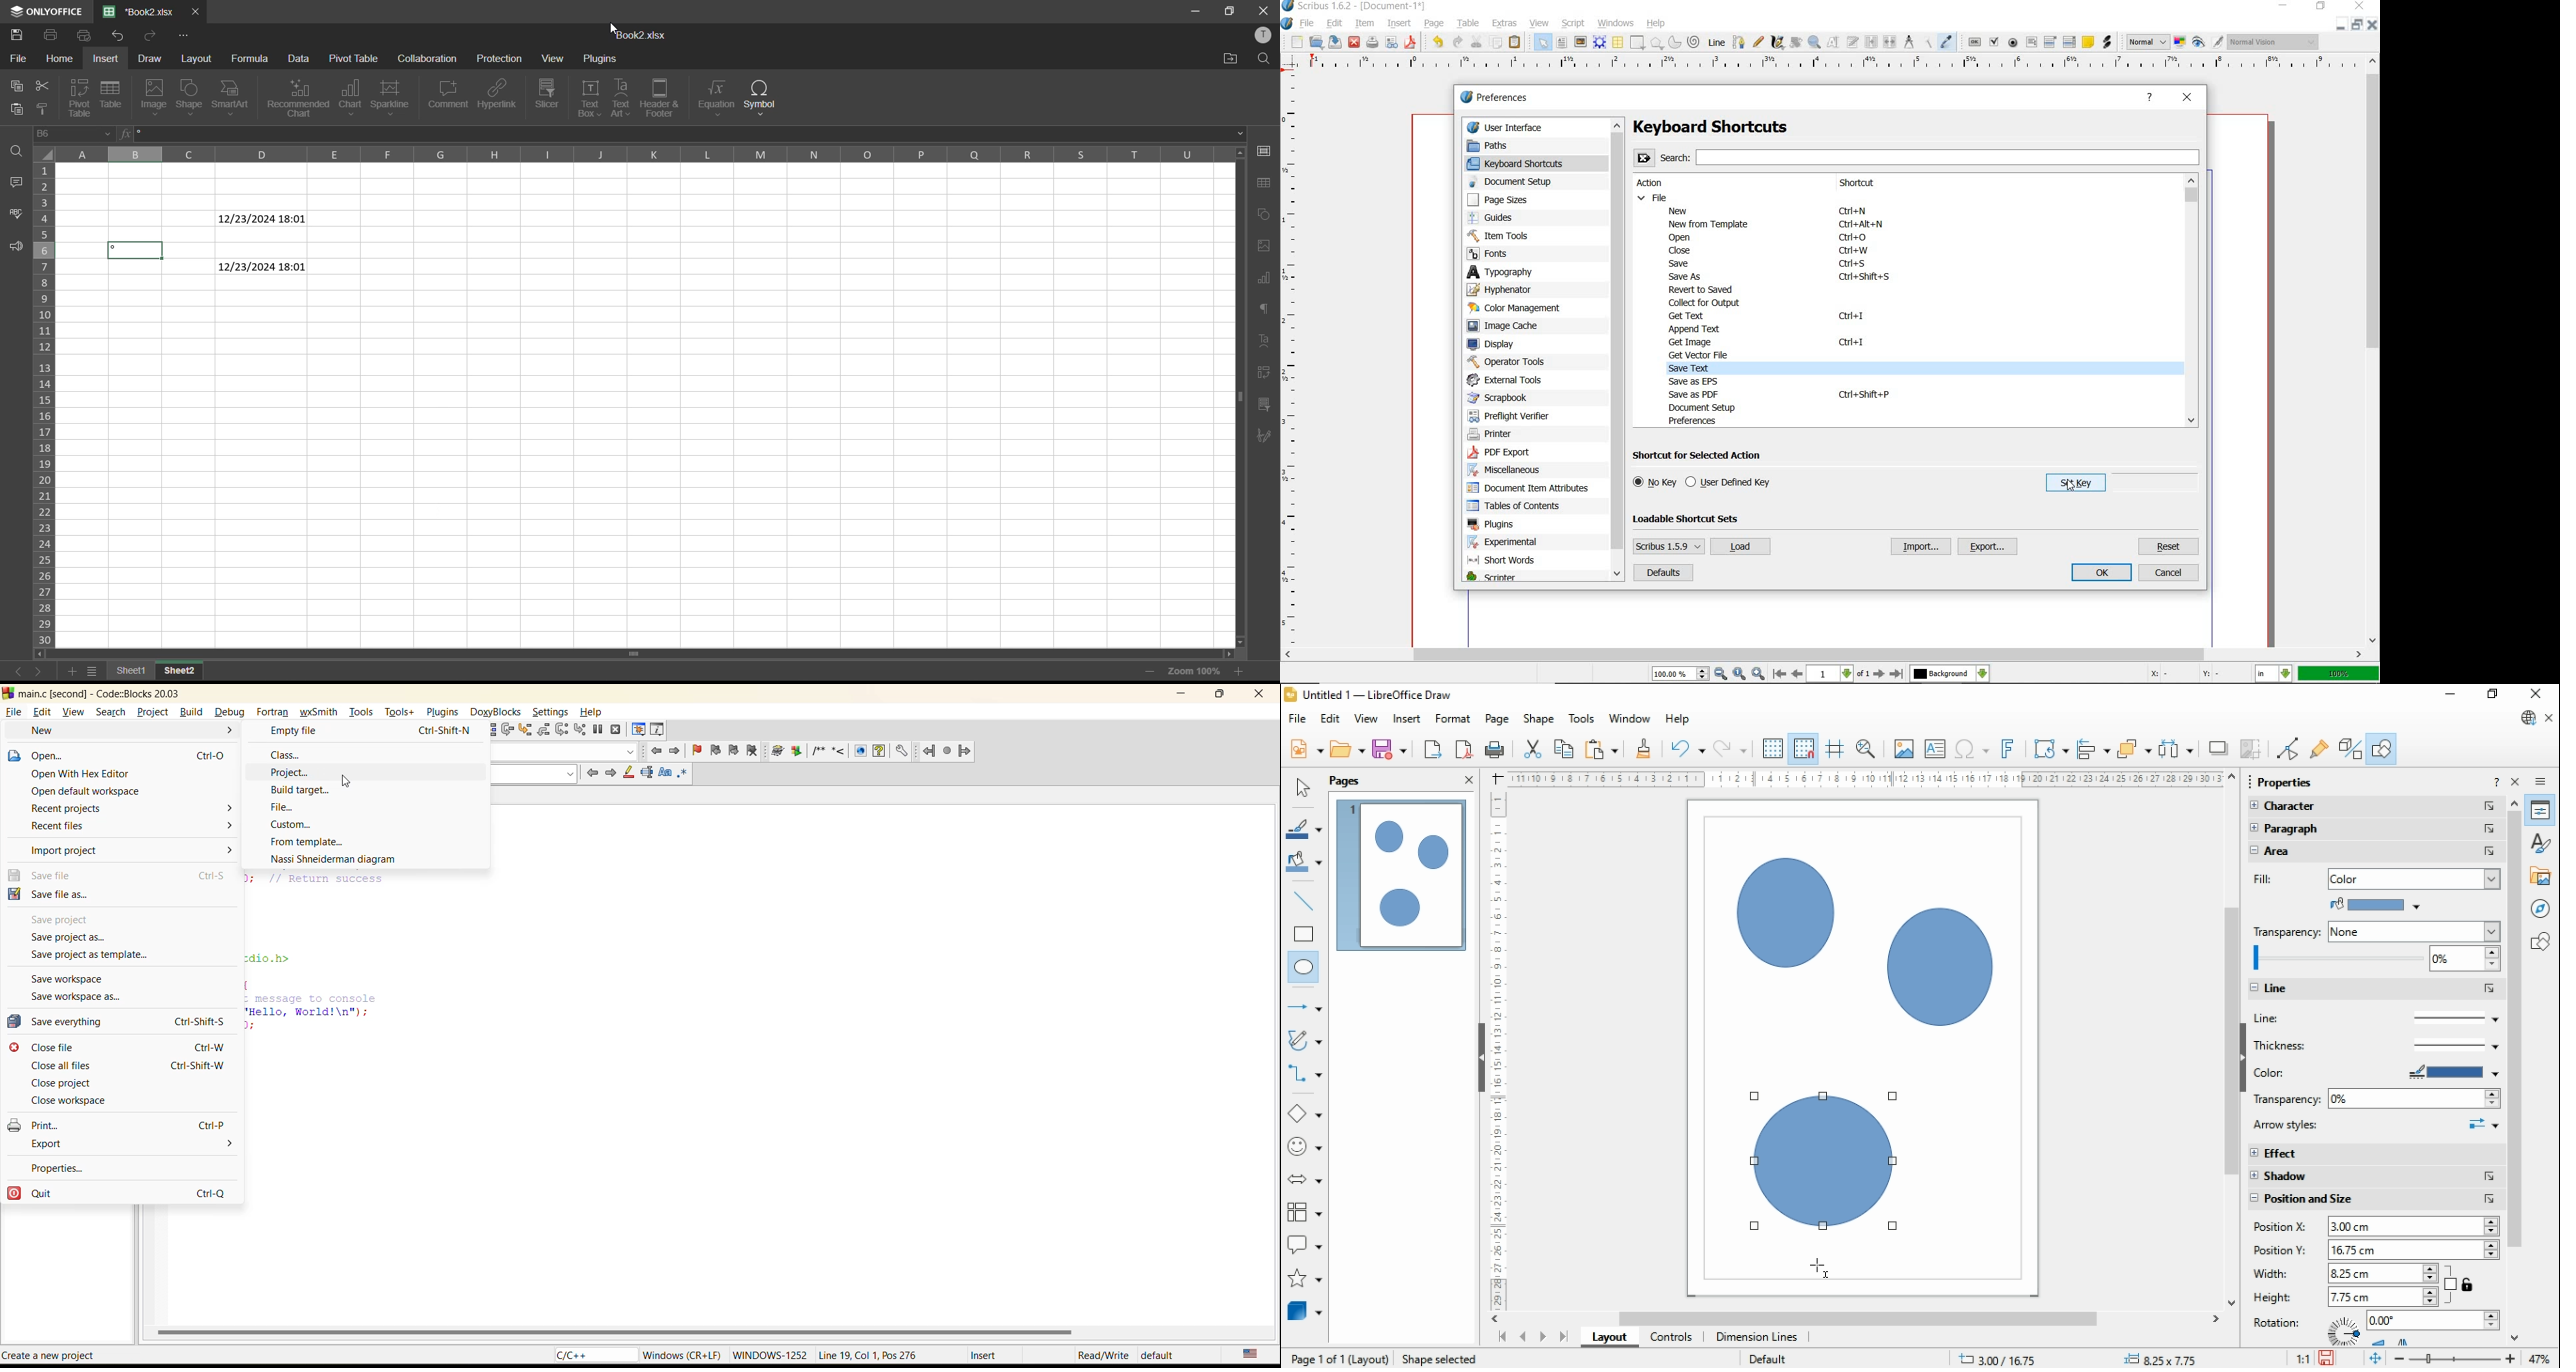 The width and height of the screenshot is (2576, 1372). Describe the element at coordinates (2093, 749) in the screenshot. I see `align  objects` at that location.